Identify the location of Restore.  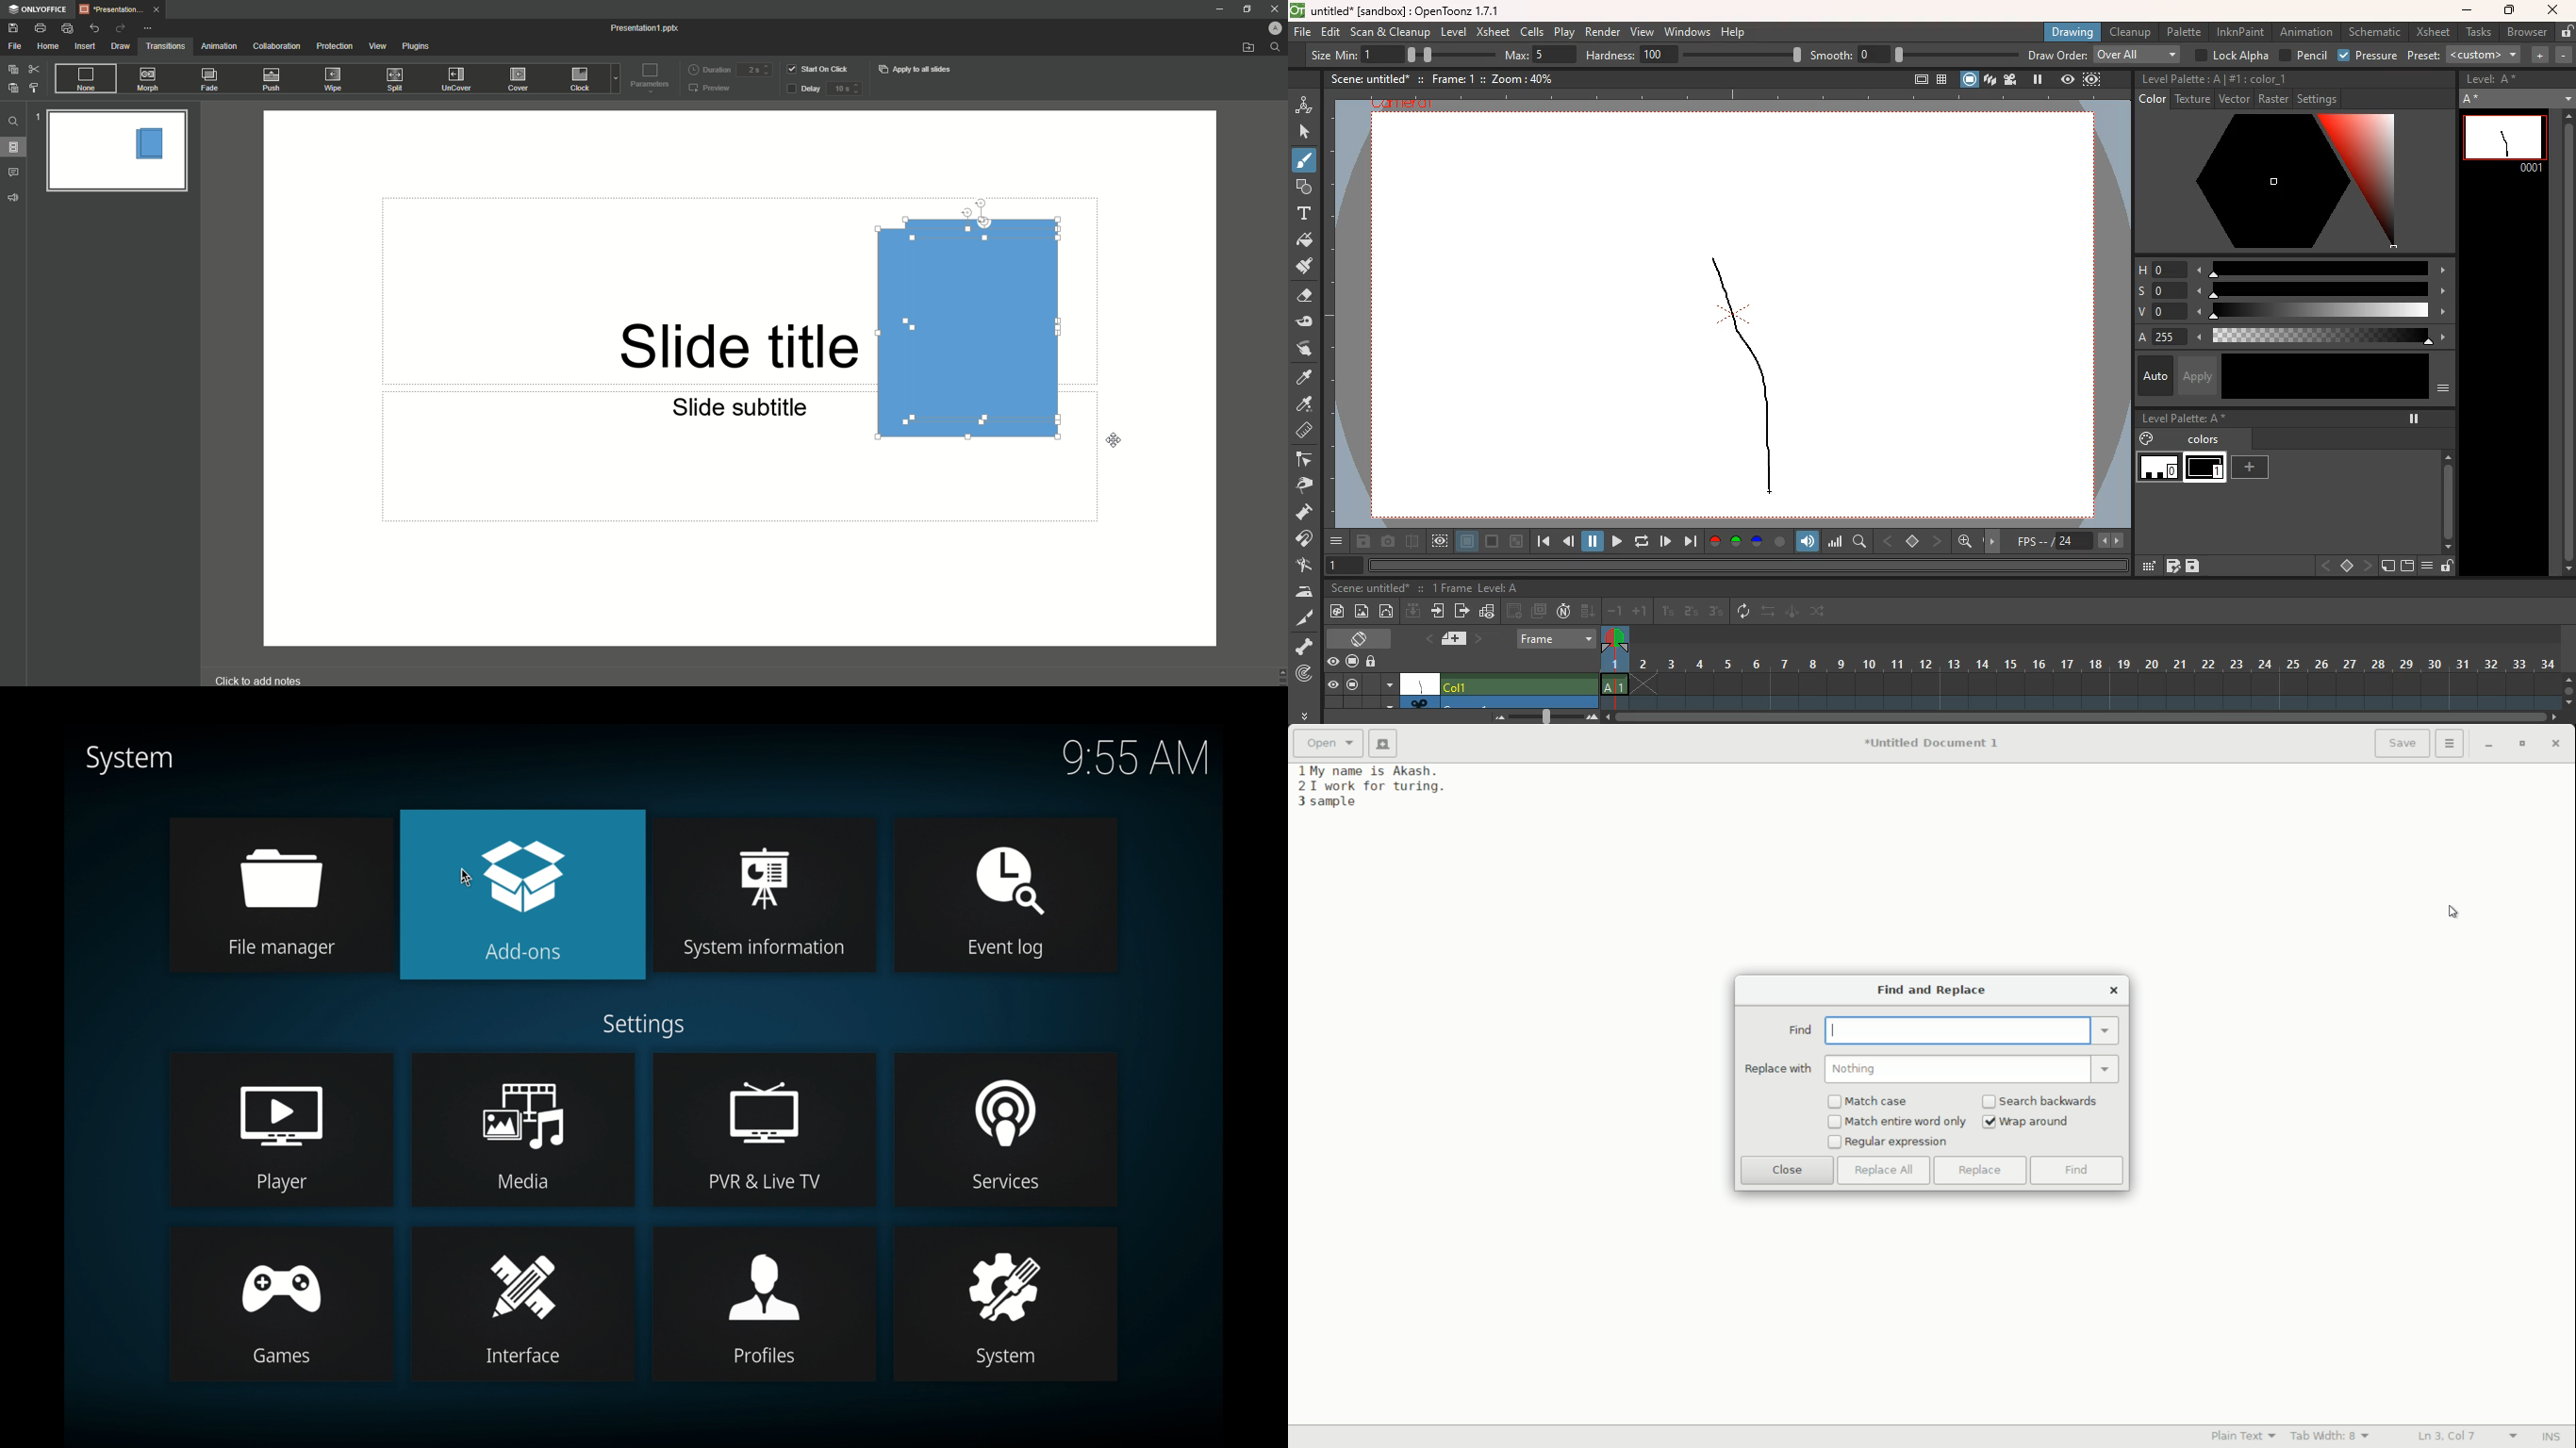
(1244, 9).